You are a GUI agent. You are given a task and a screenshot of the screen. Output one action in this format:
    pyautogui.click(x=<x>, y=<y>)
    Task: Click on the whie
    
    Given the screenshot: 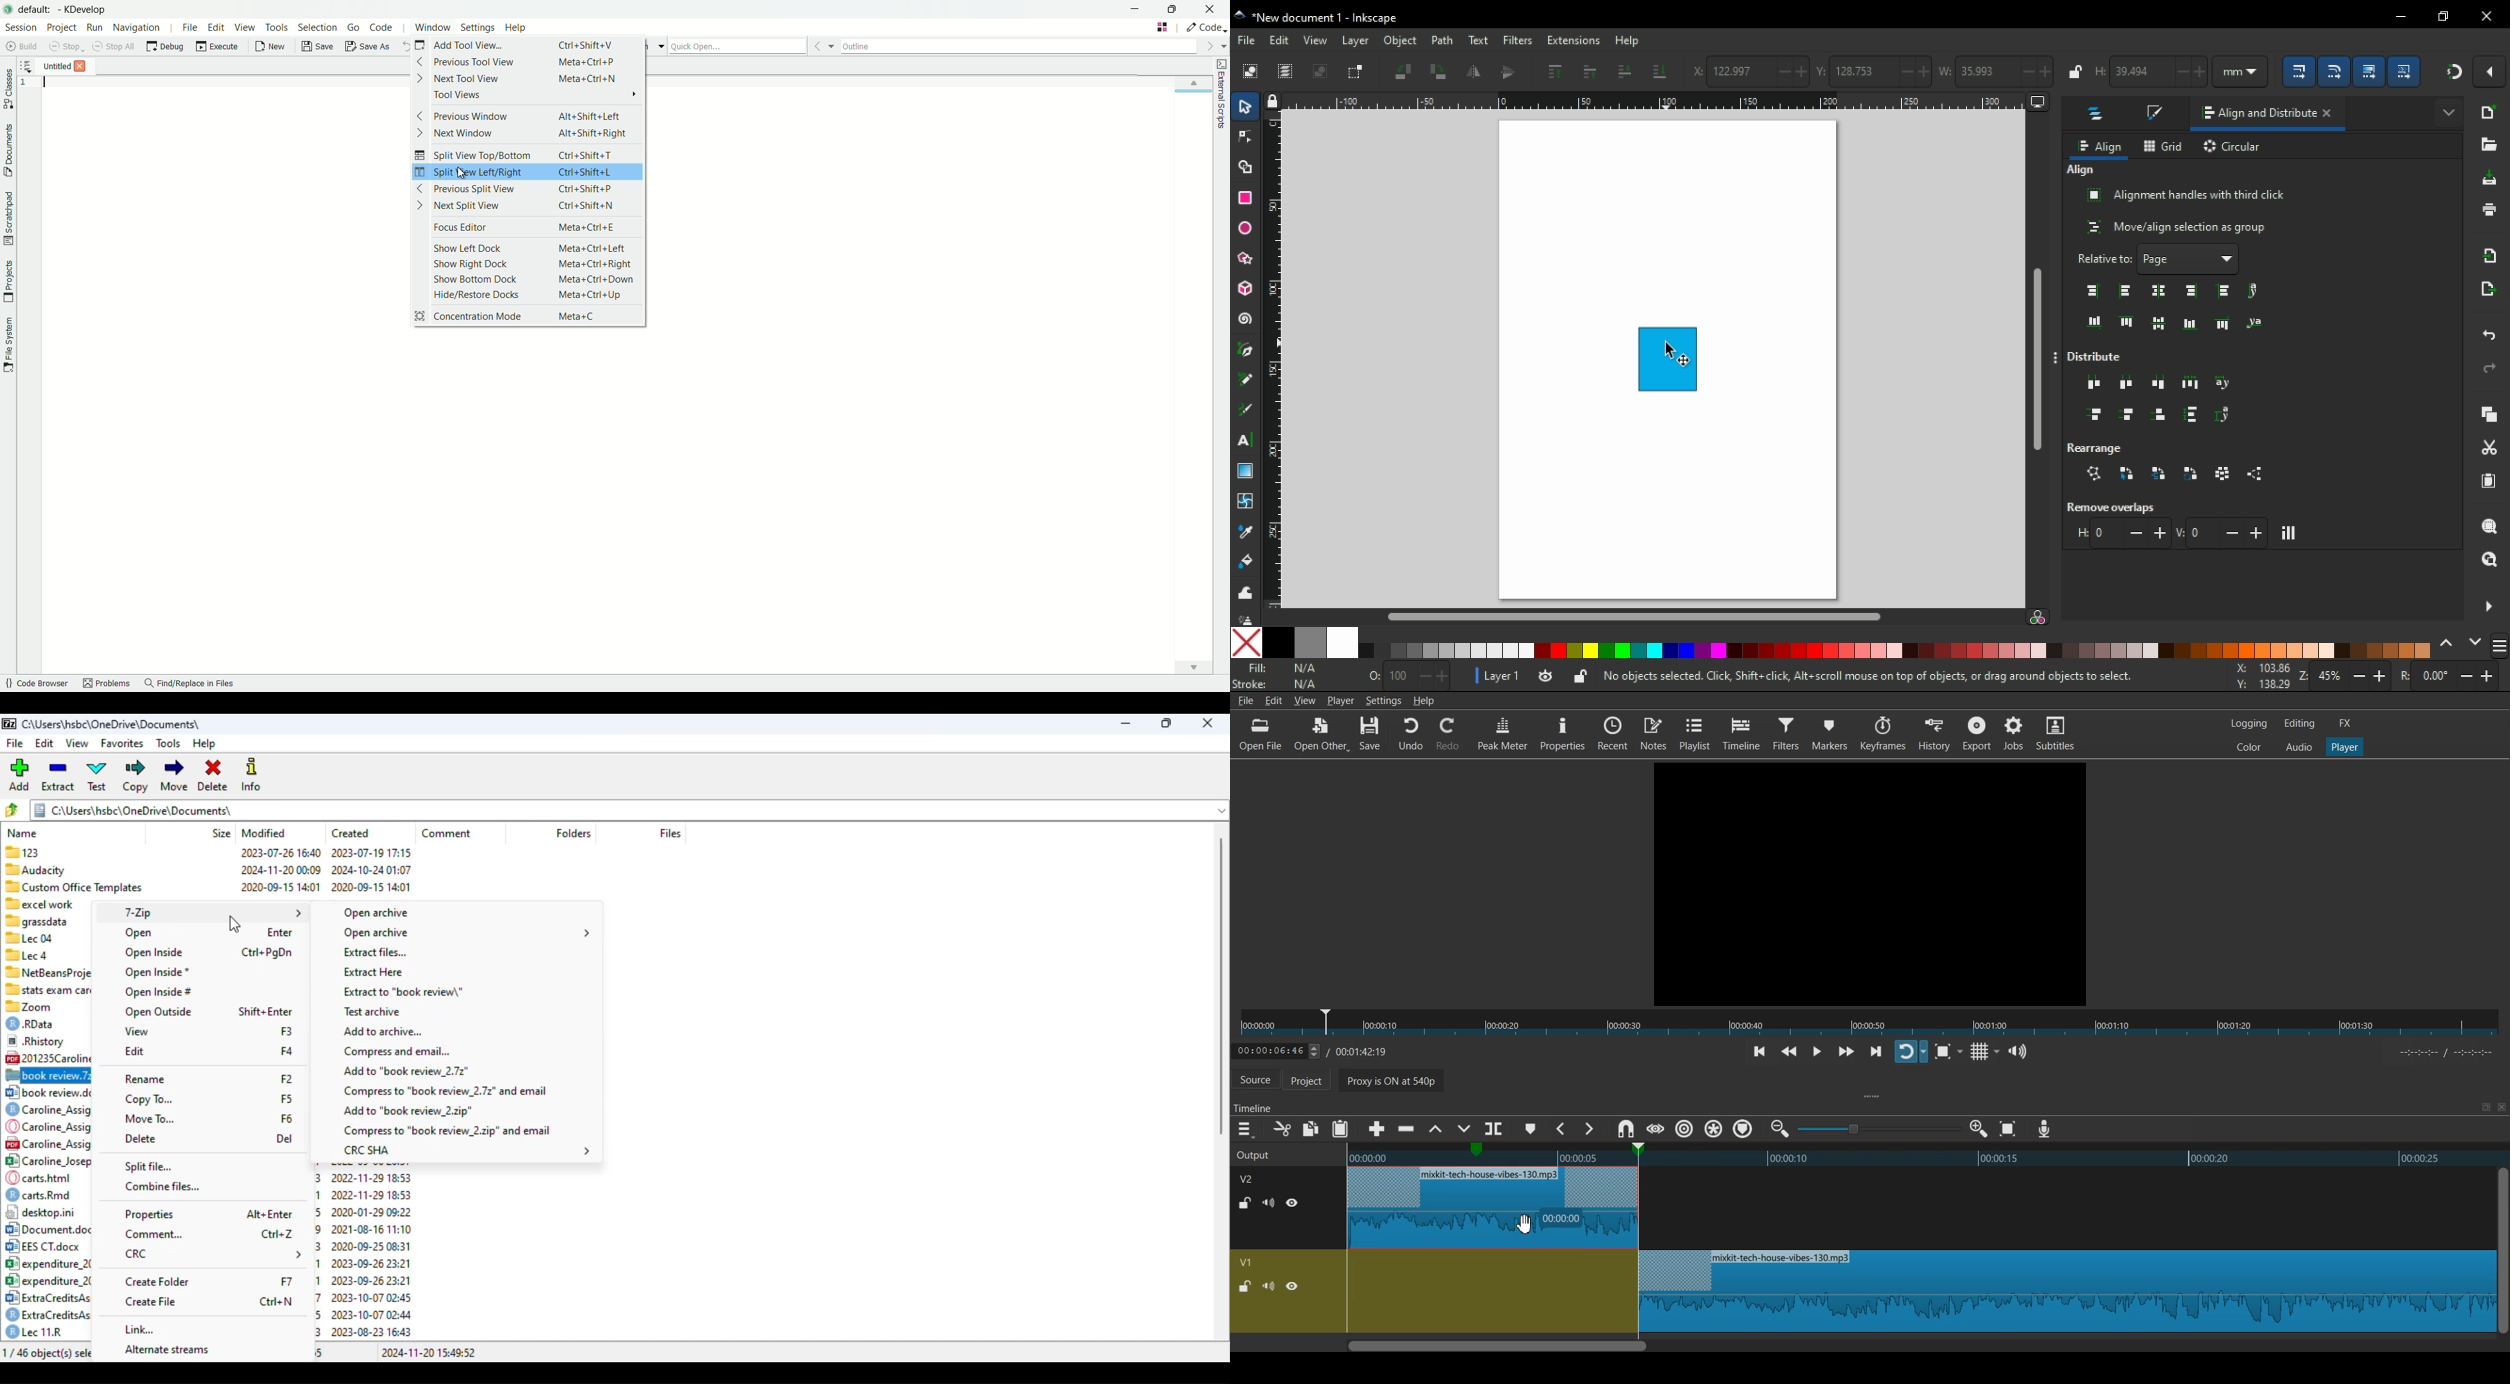 What is the action you would take?
    pyautogui.click(x=1345, y=643)
    